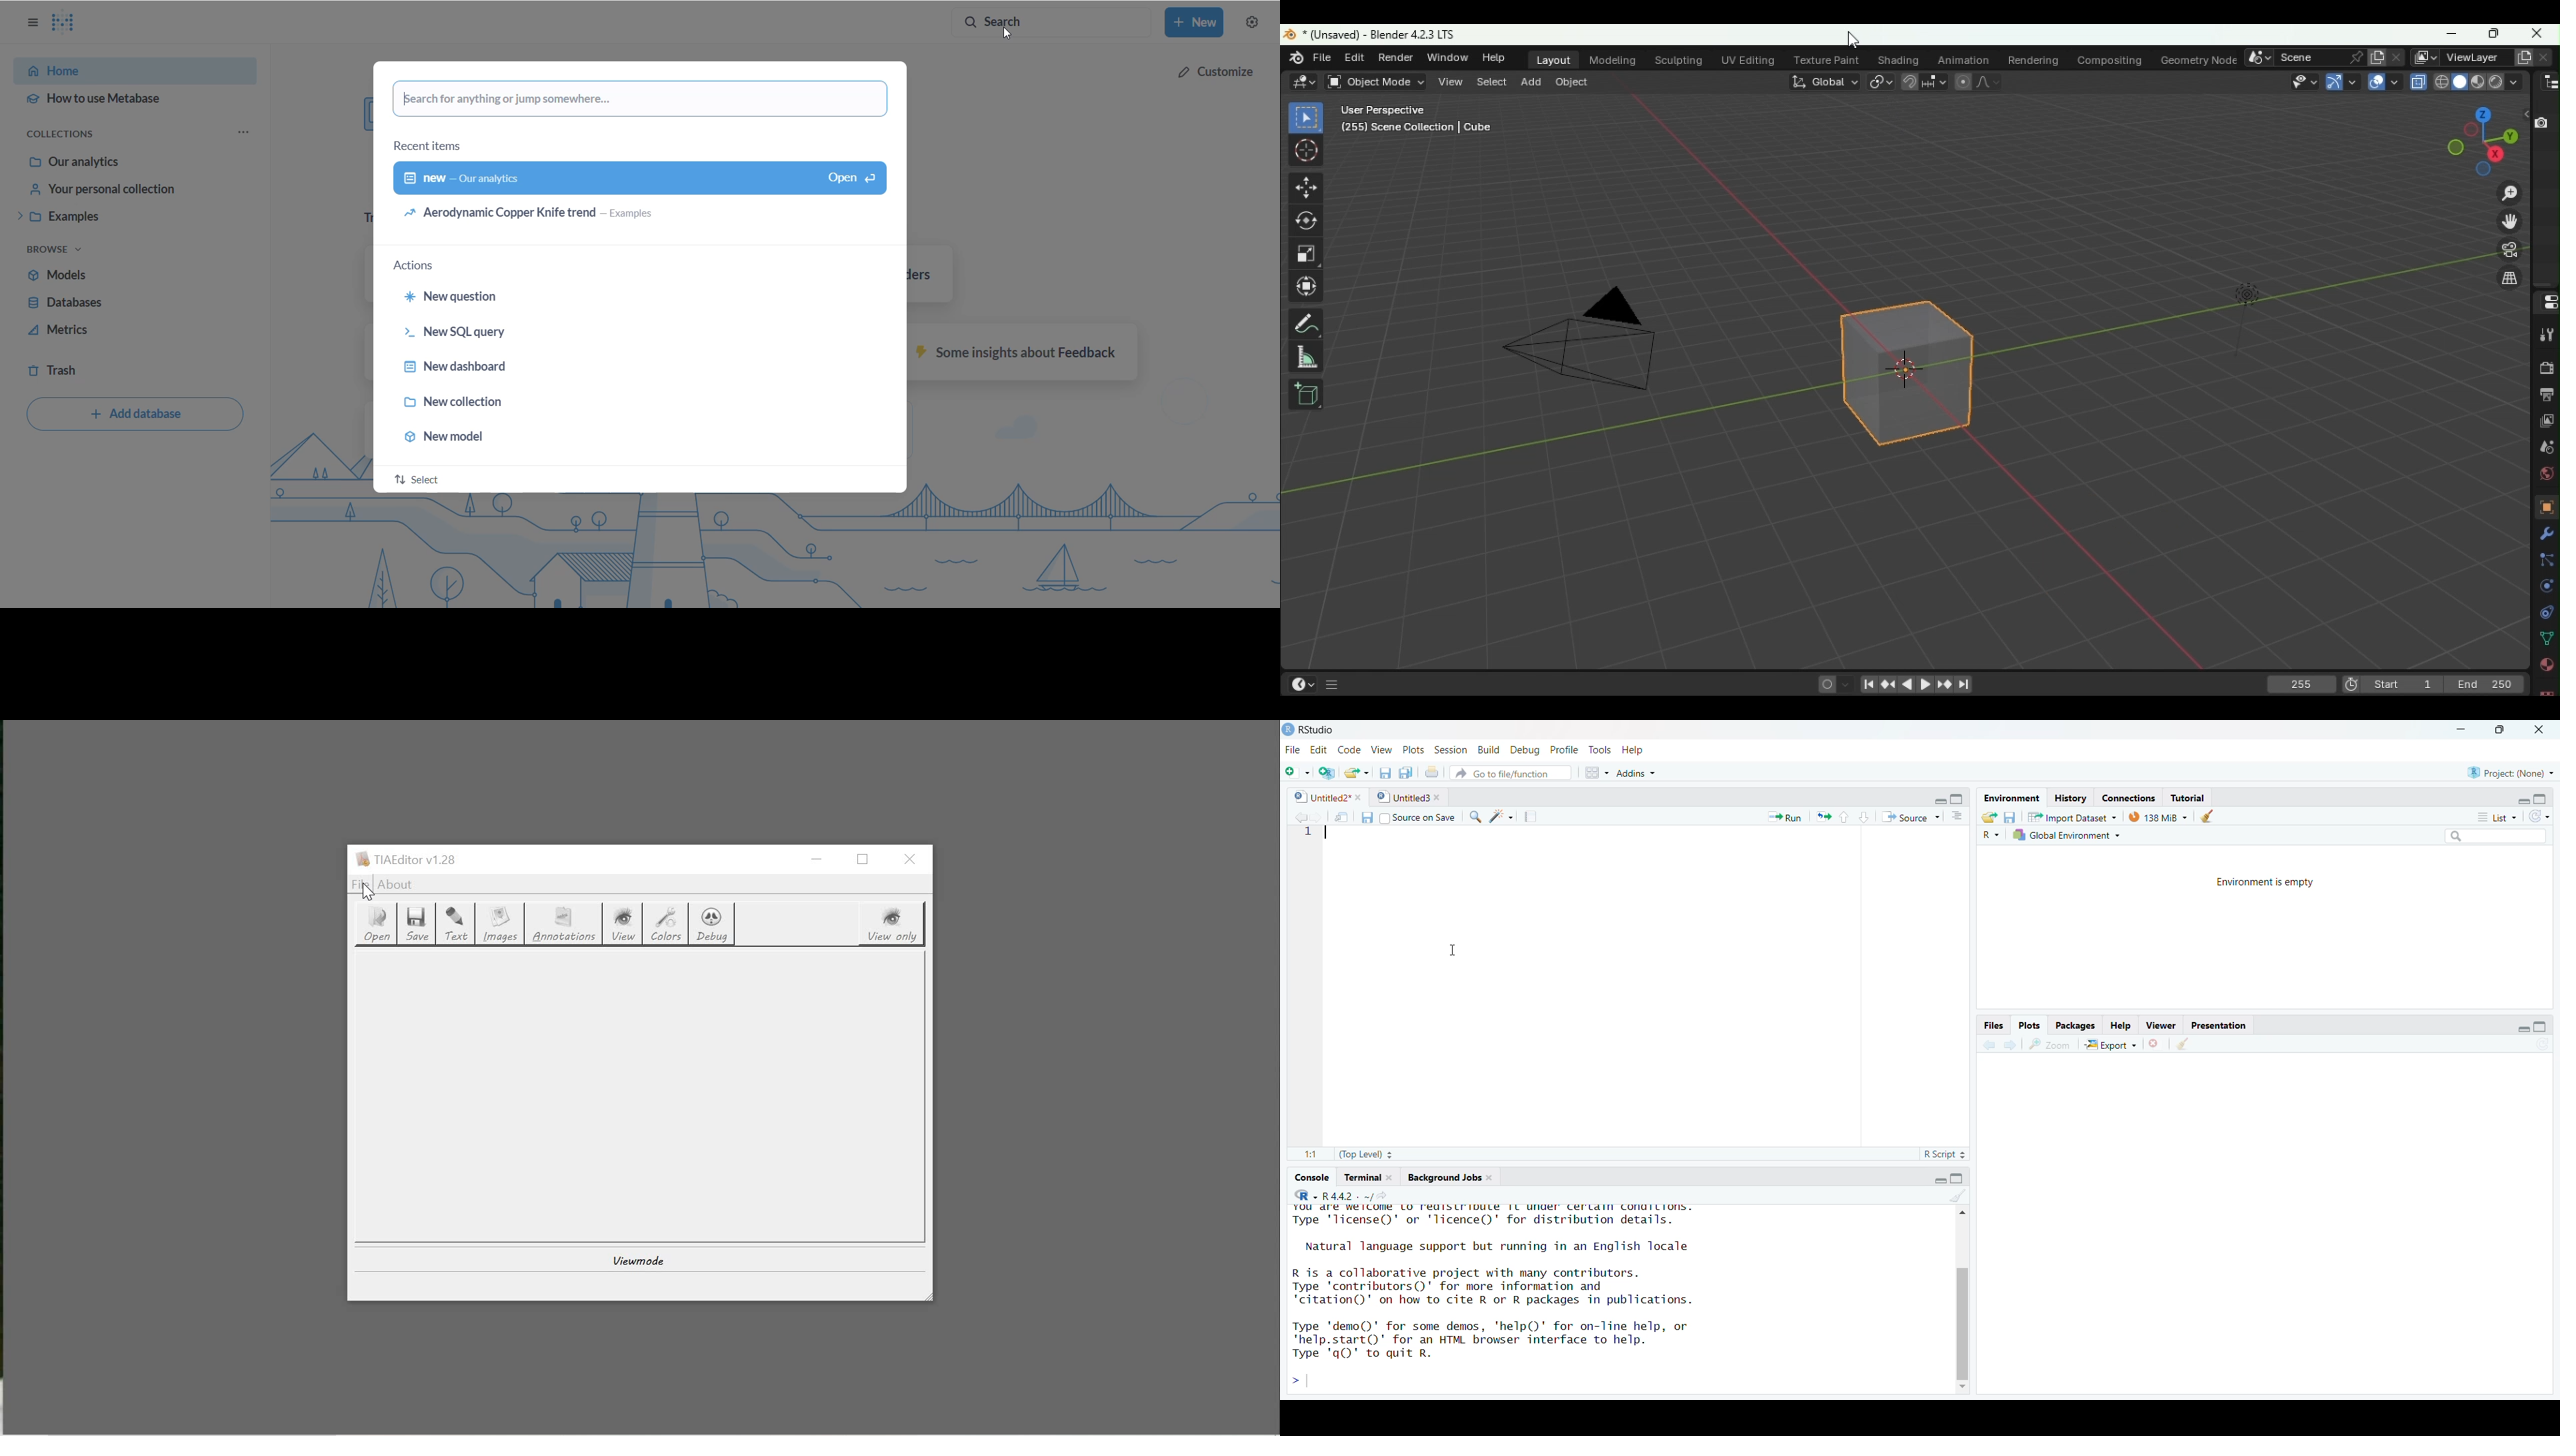  Describe the element at coordinates (1490, 80) in the screenshot. I see `Select` at that location.